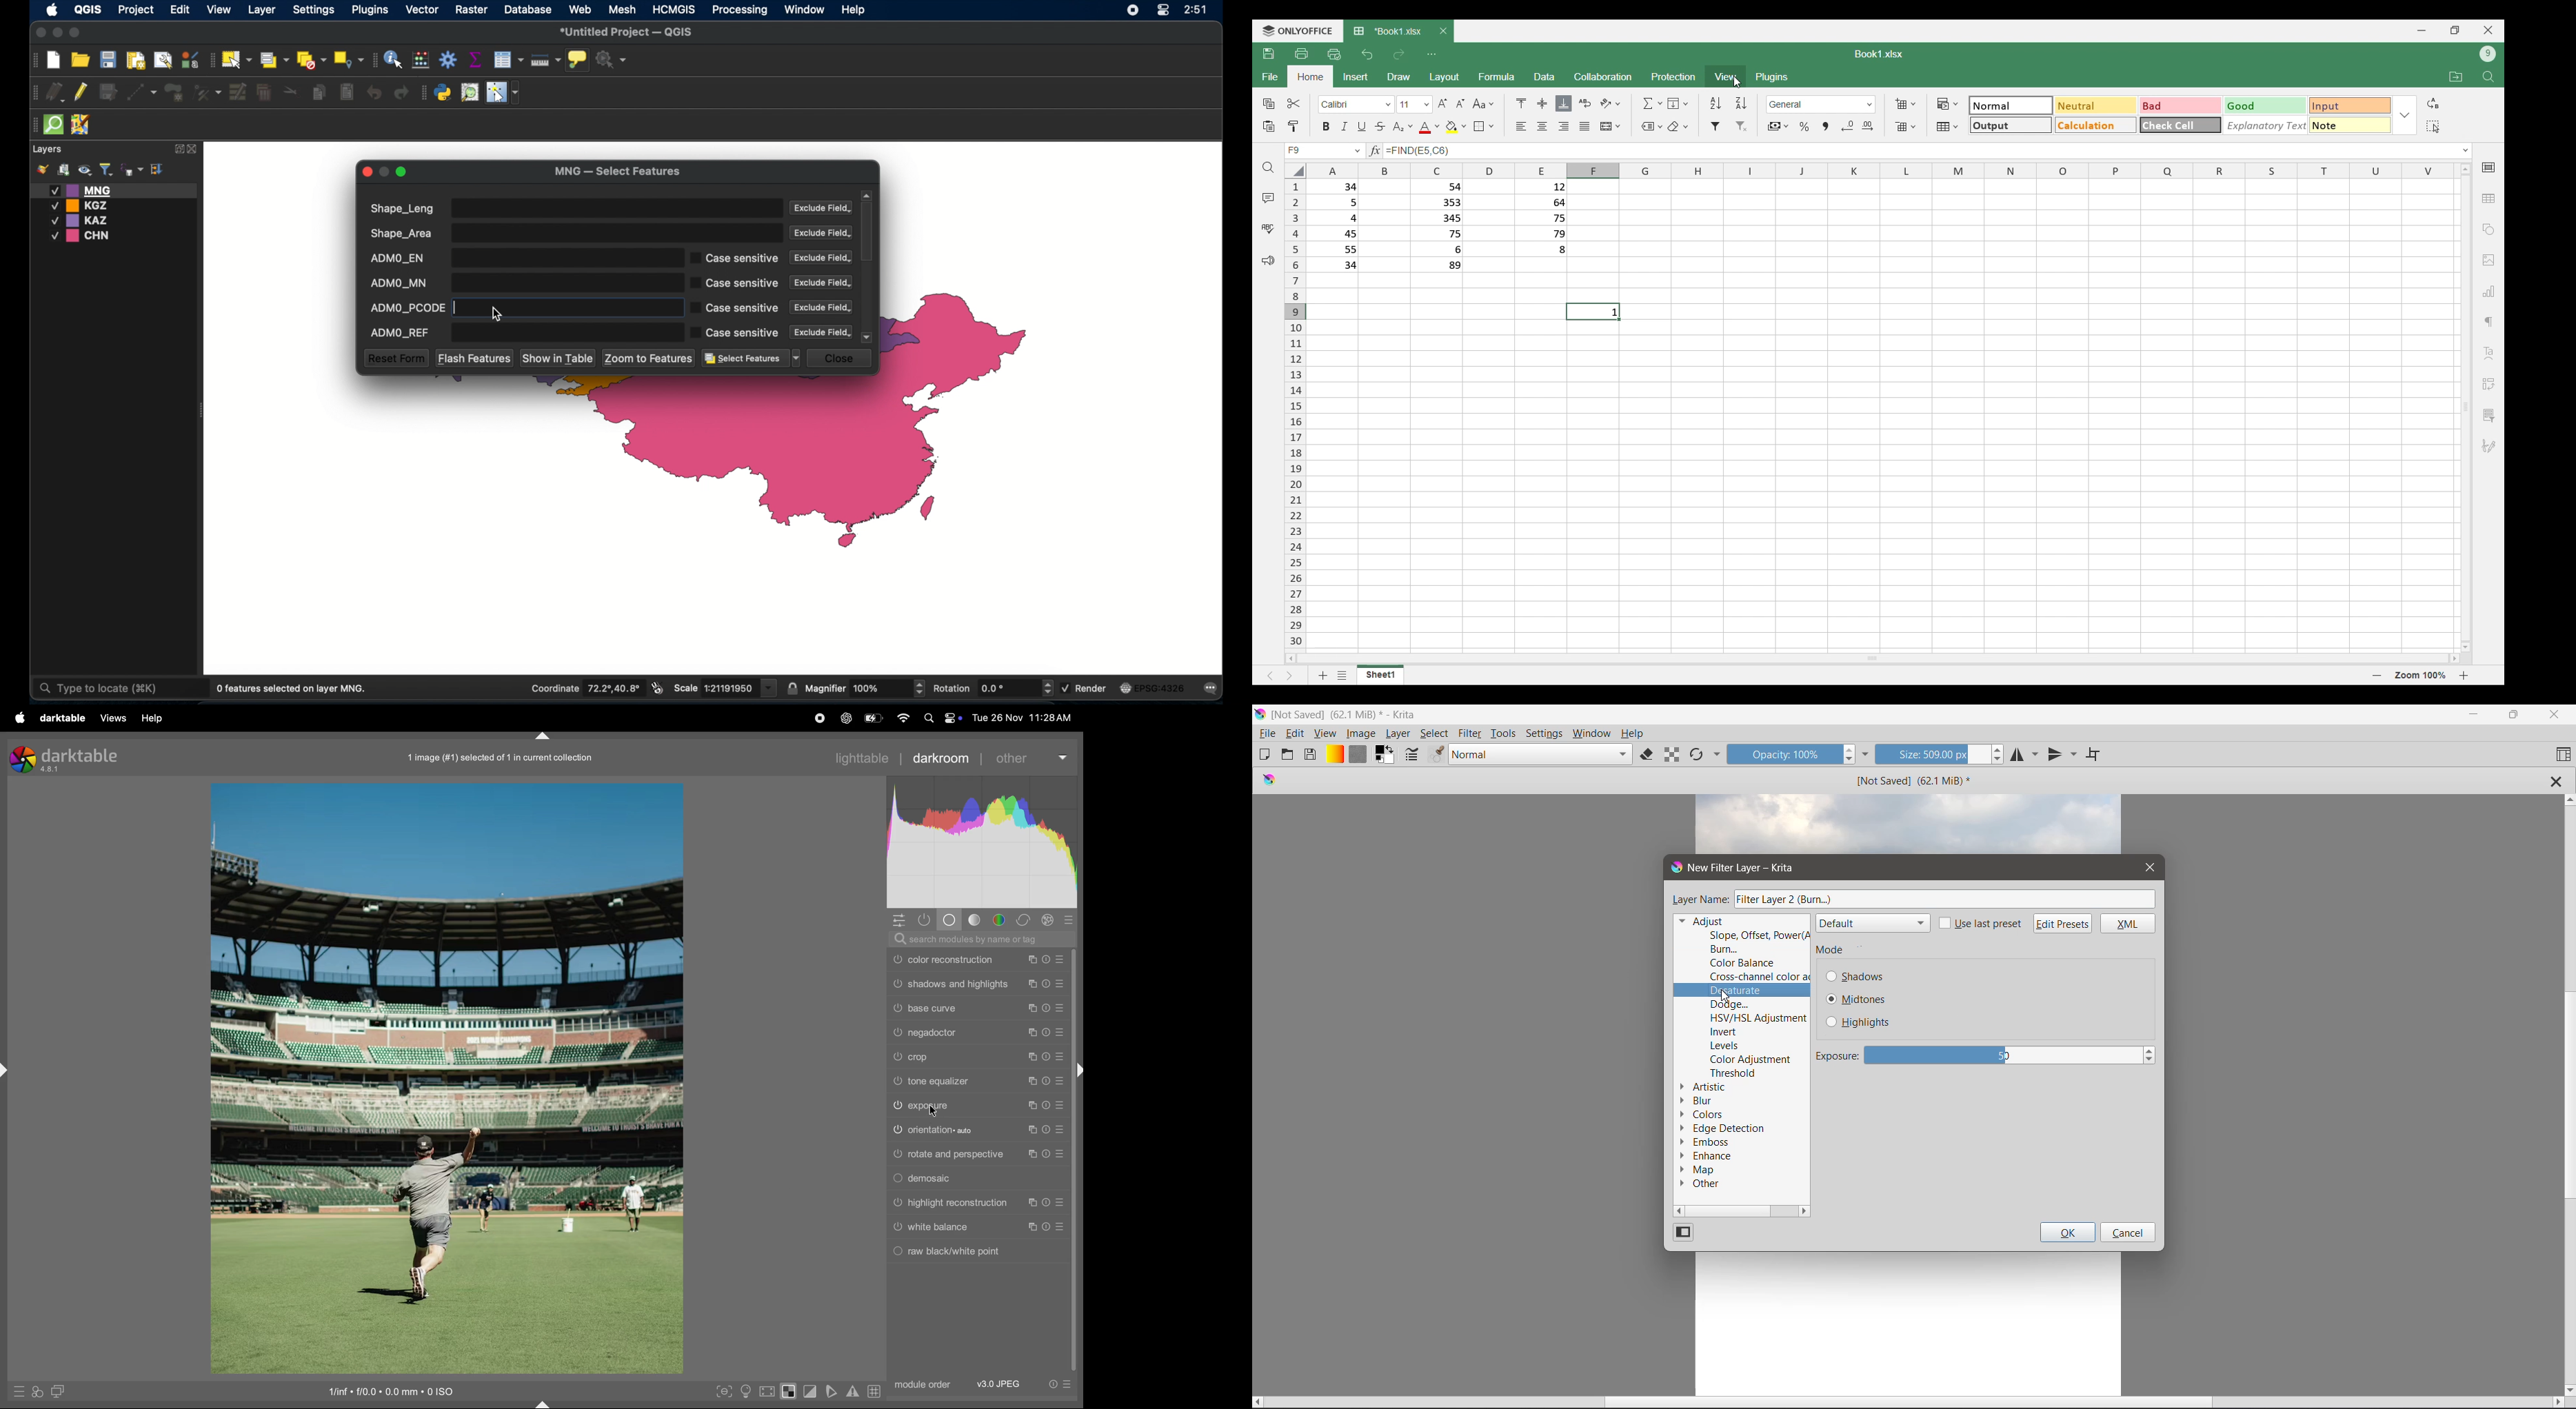  What do you see at coordinates (1336, 754) in the screenshot?
I see `Fill Gradients` at bounding box center [1336, 754].